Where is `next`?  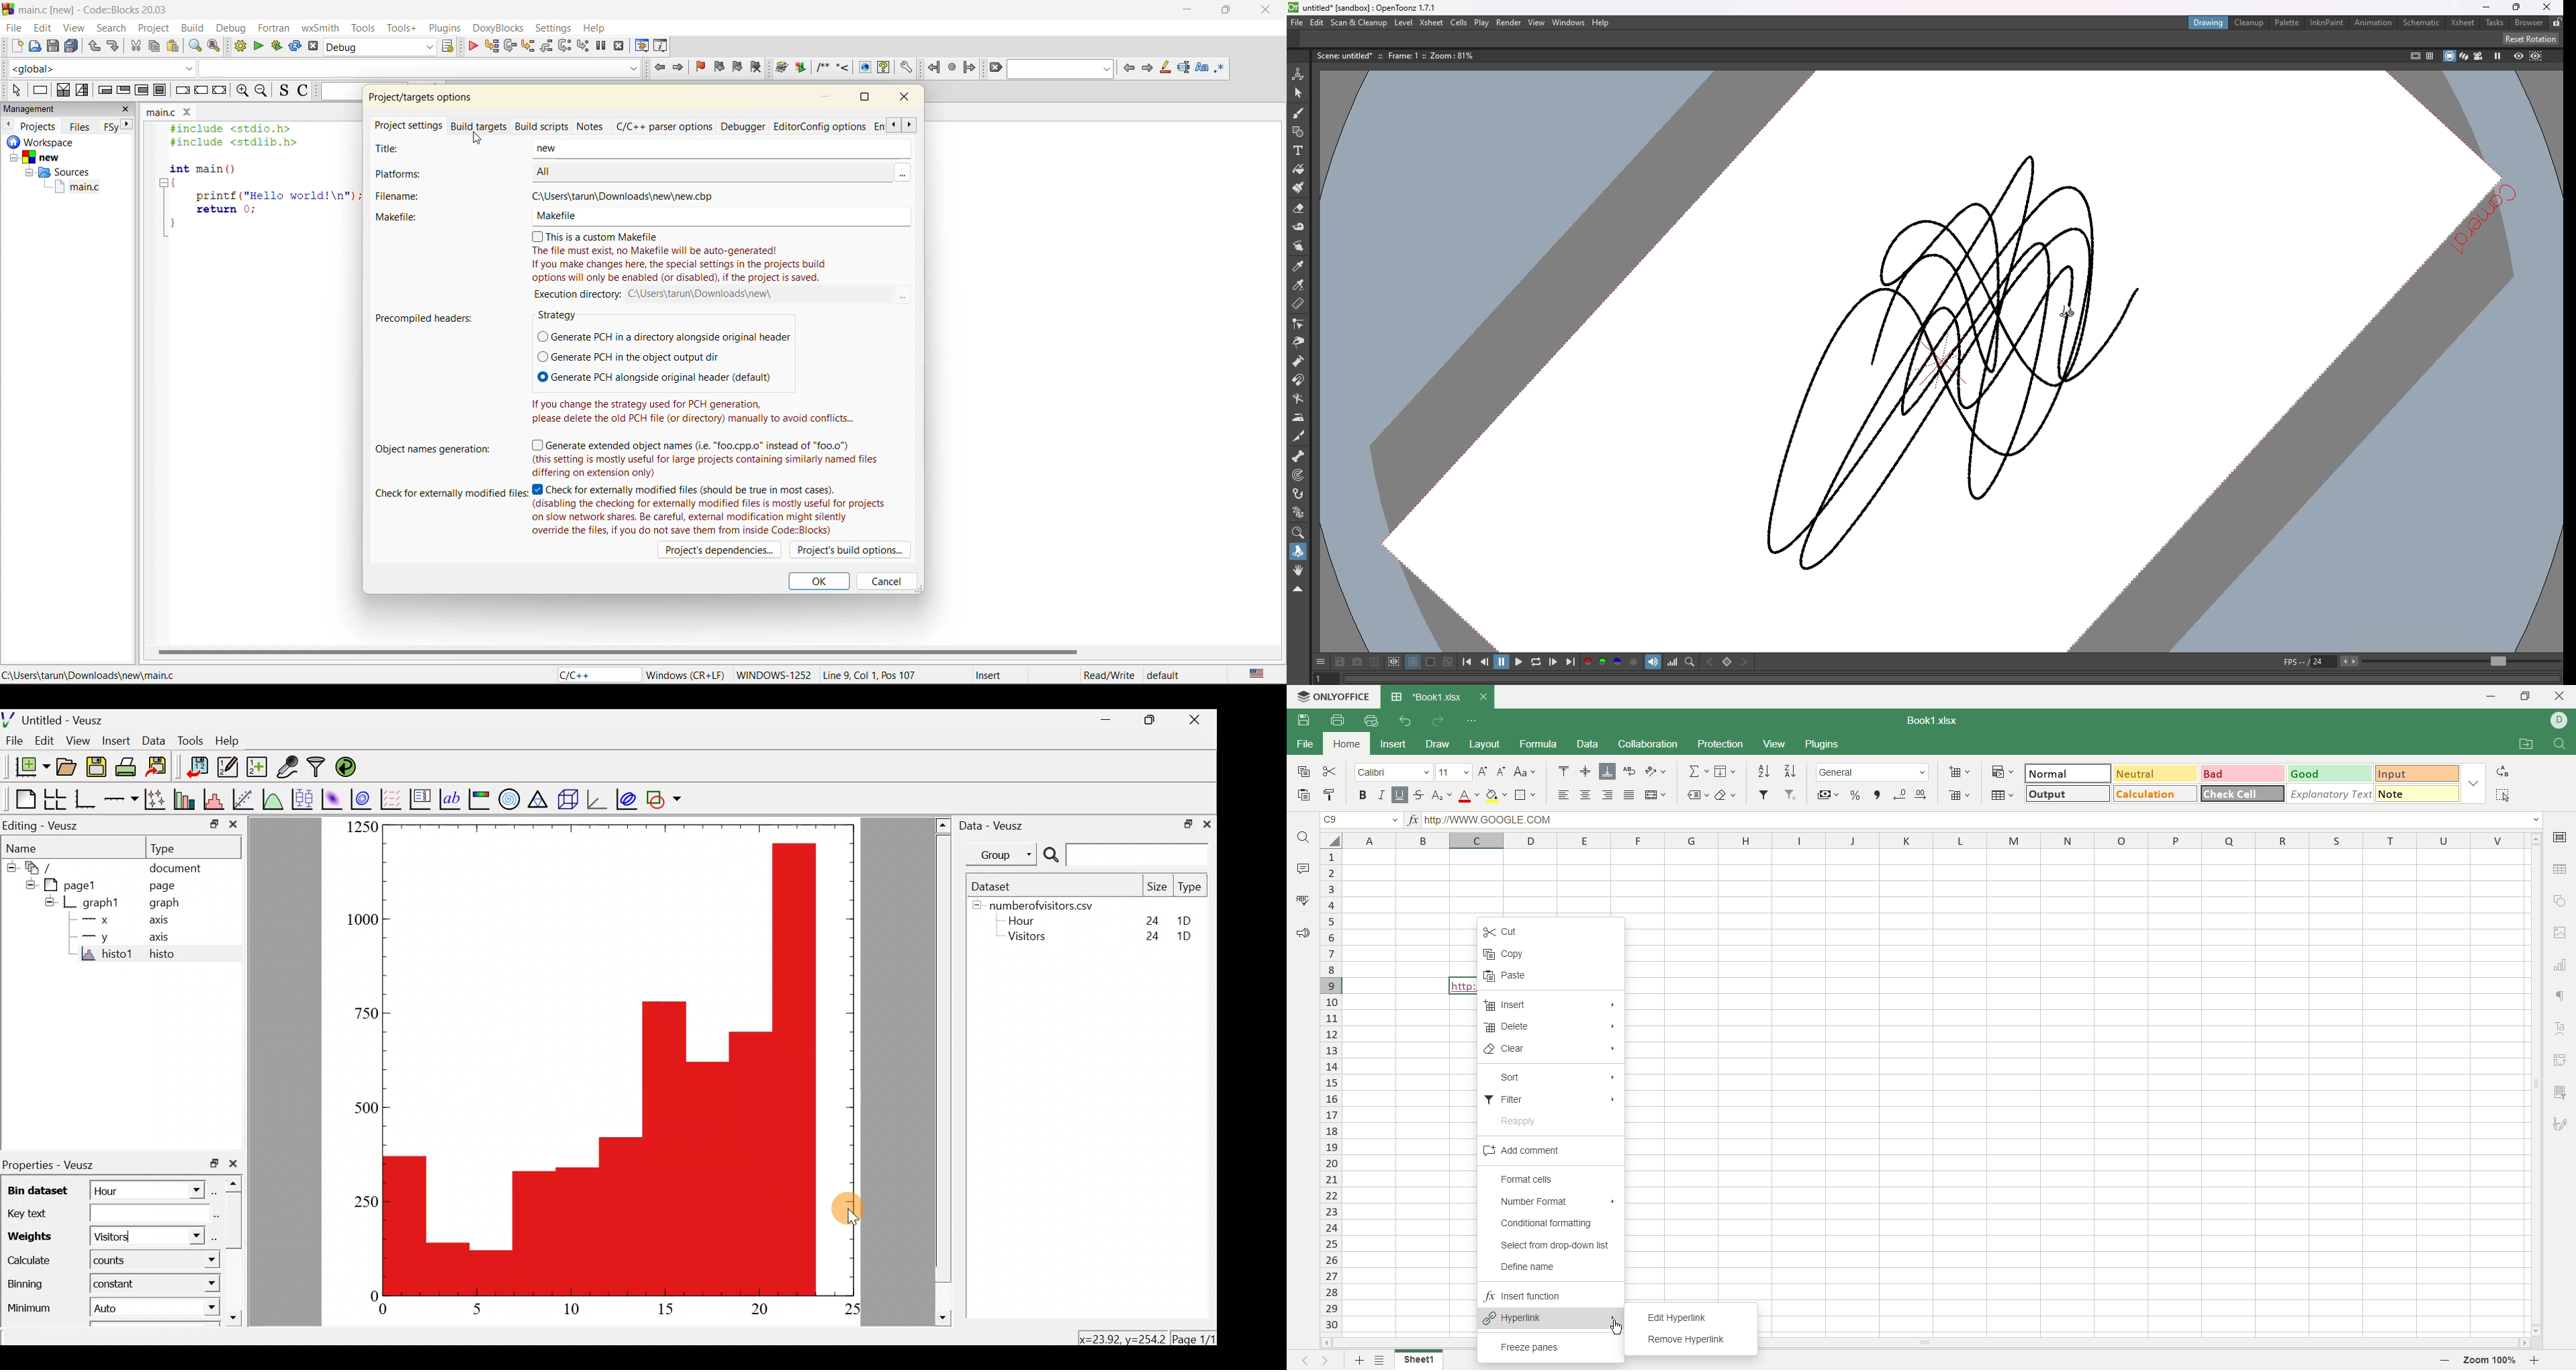 next is located at coordinates (1328, 1361).